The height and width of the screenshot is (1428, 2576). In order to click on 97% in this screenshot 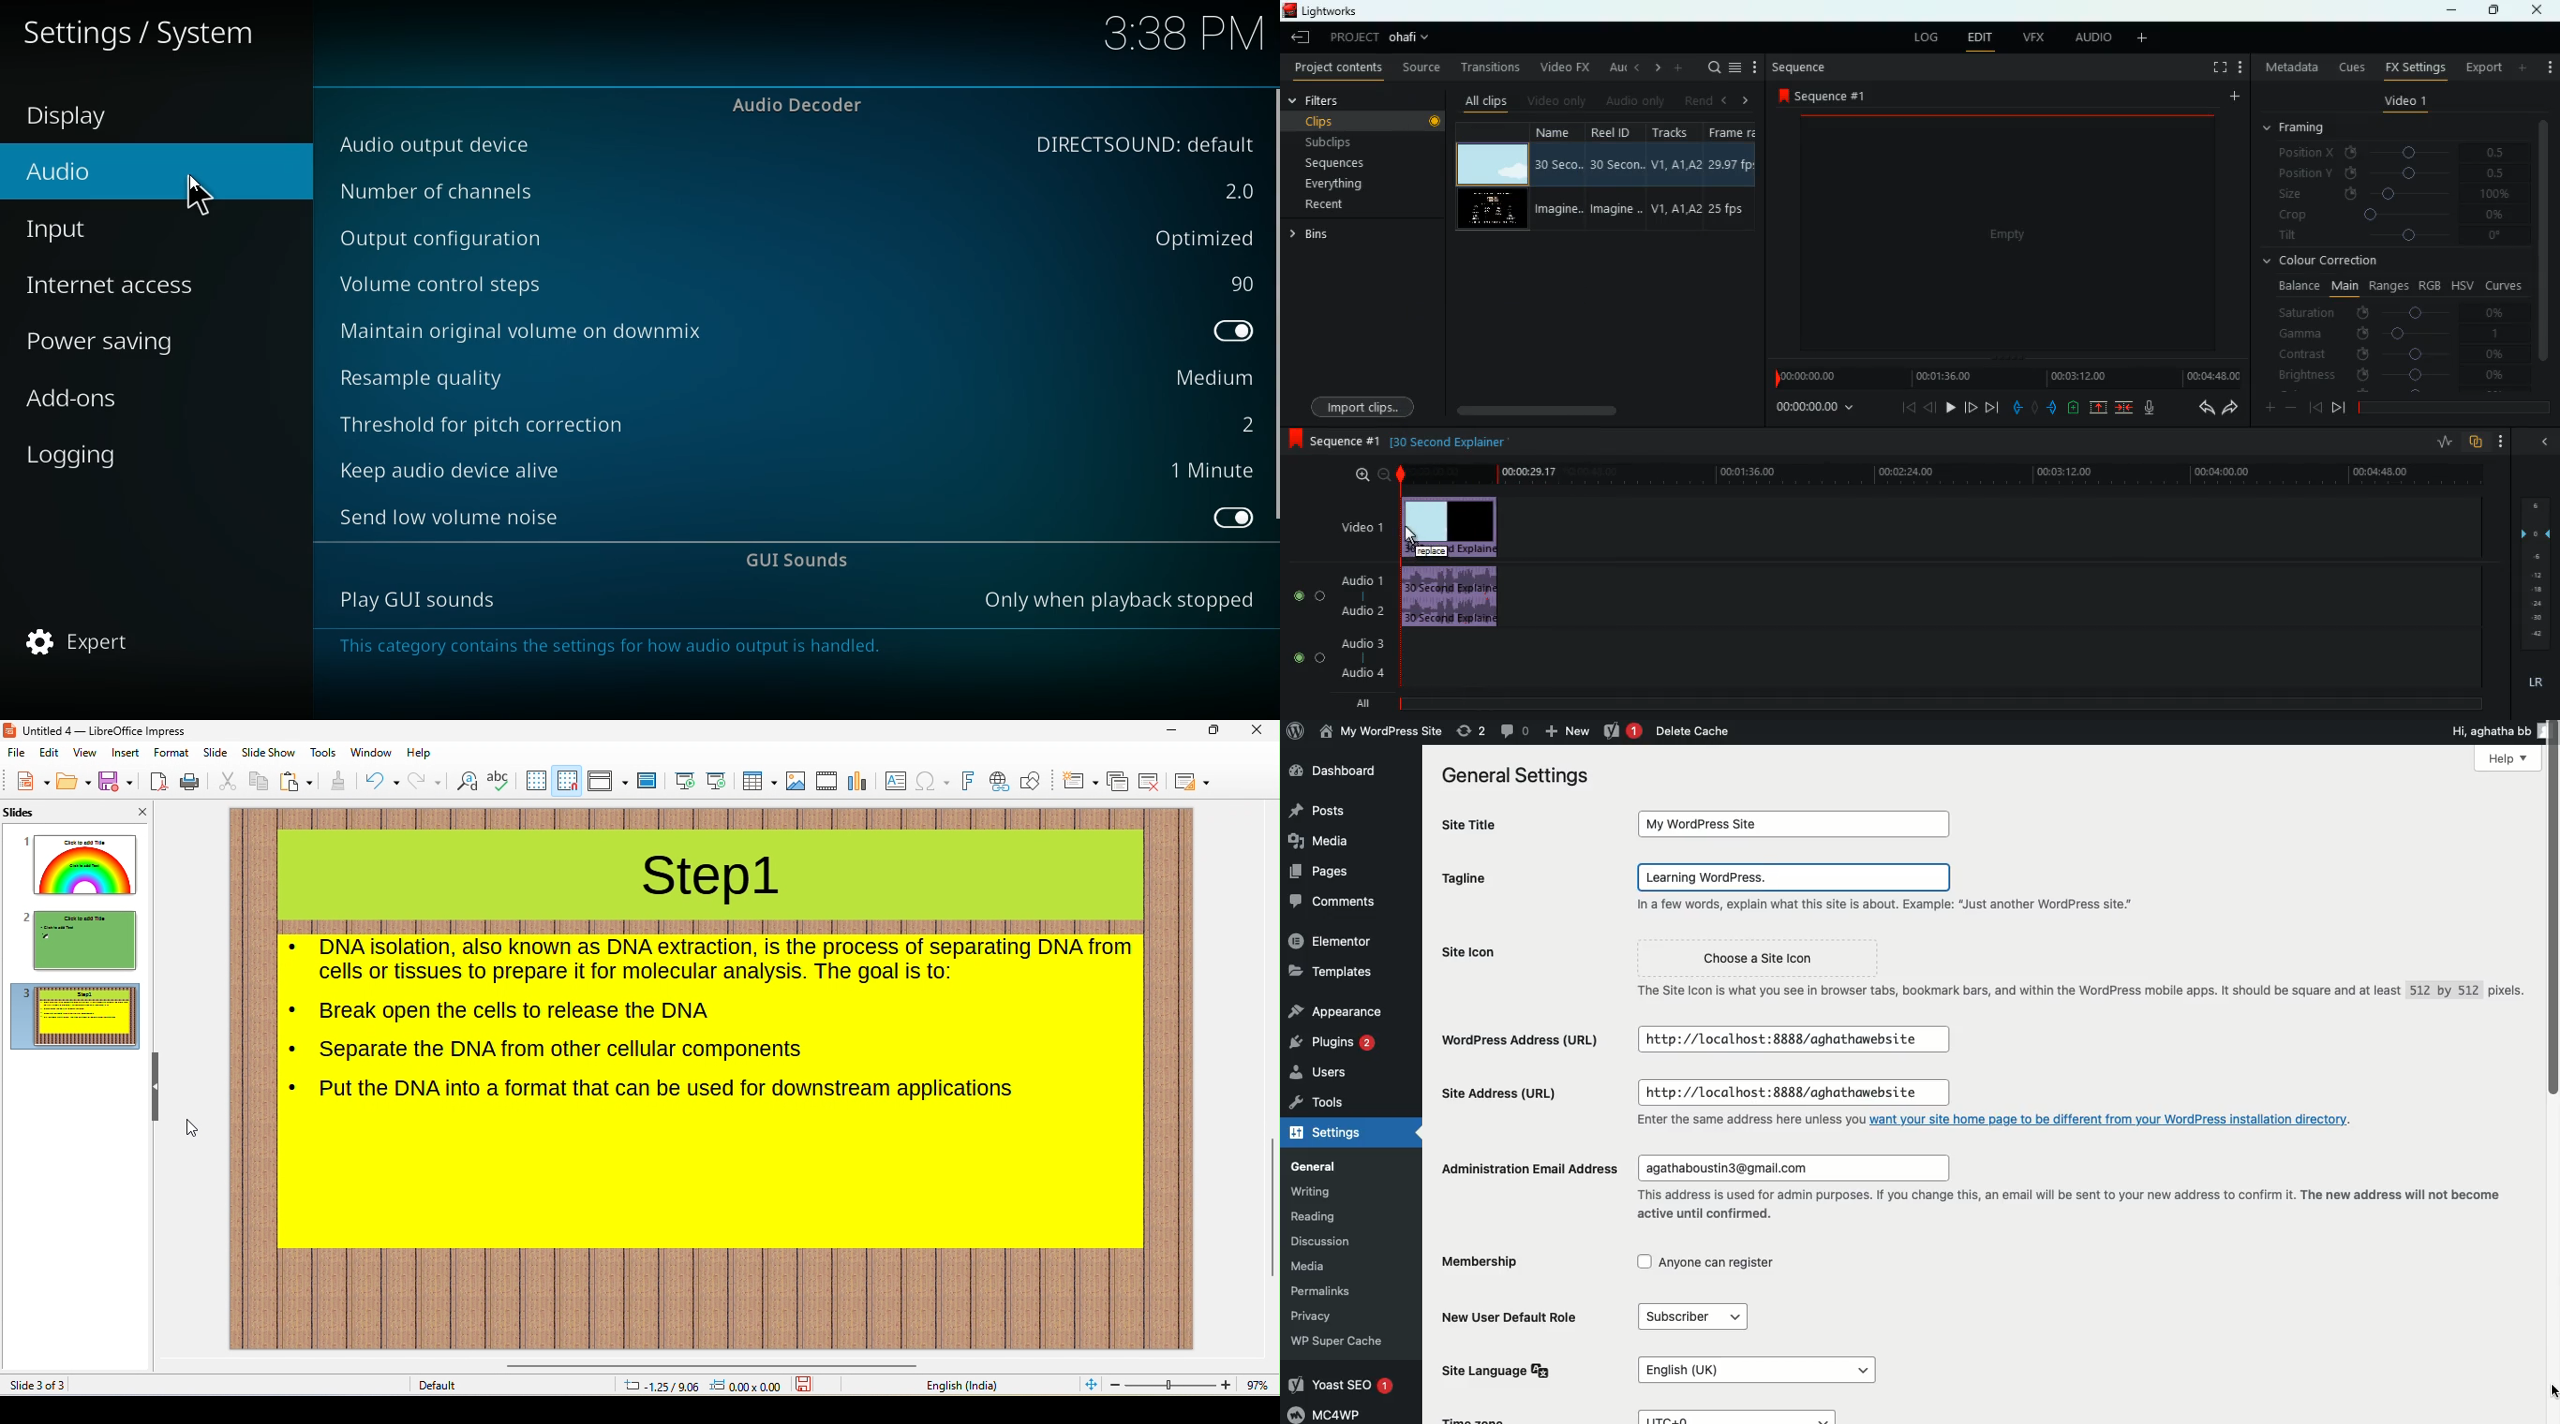, I will do `click(1258, 1385)`.